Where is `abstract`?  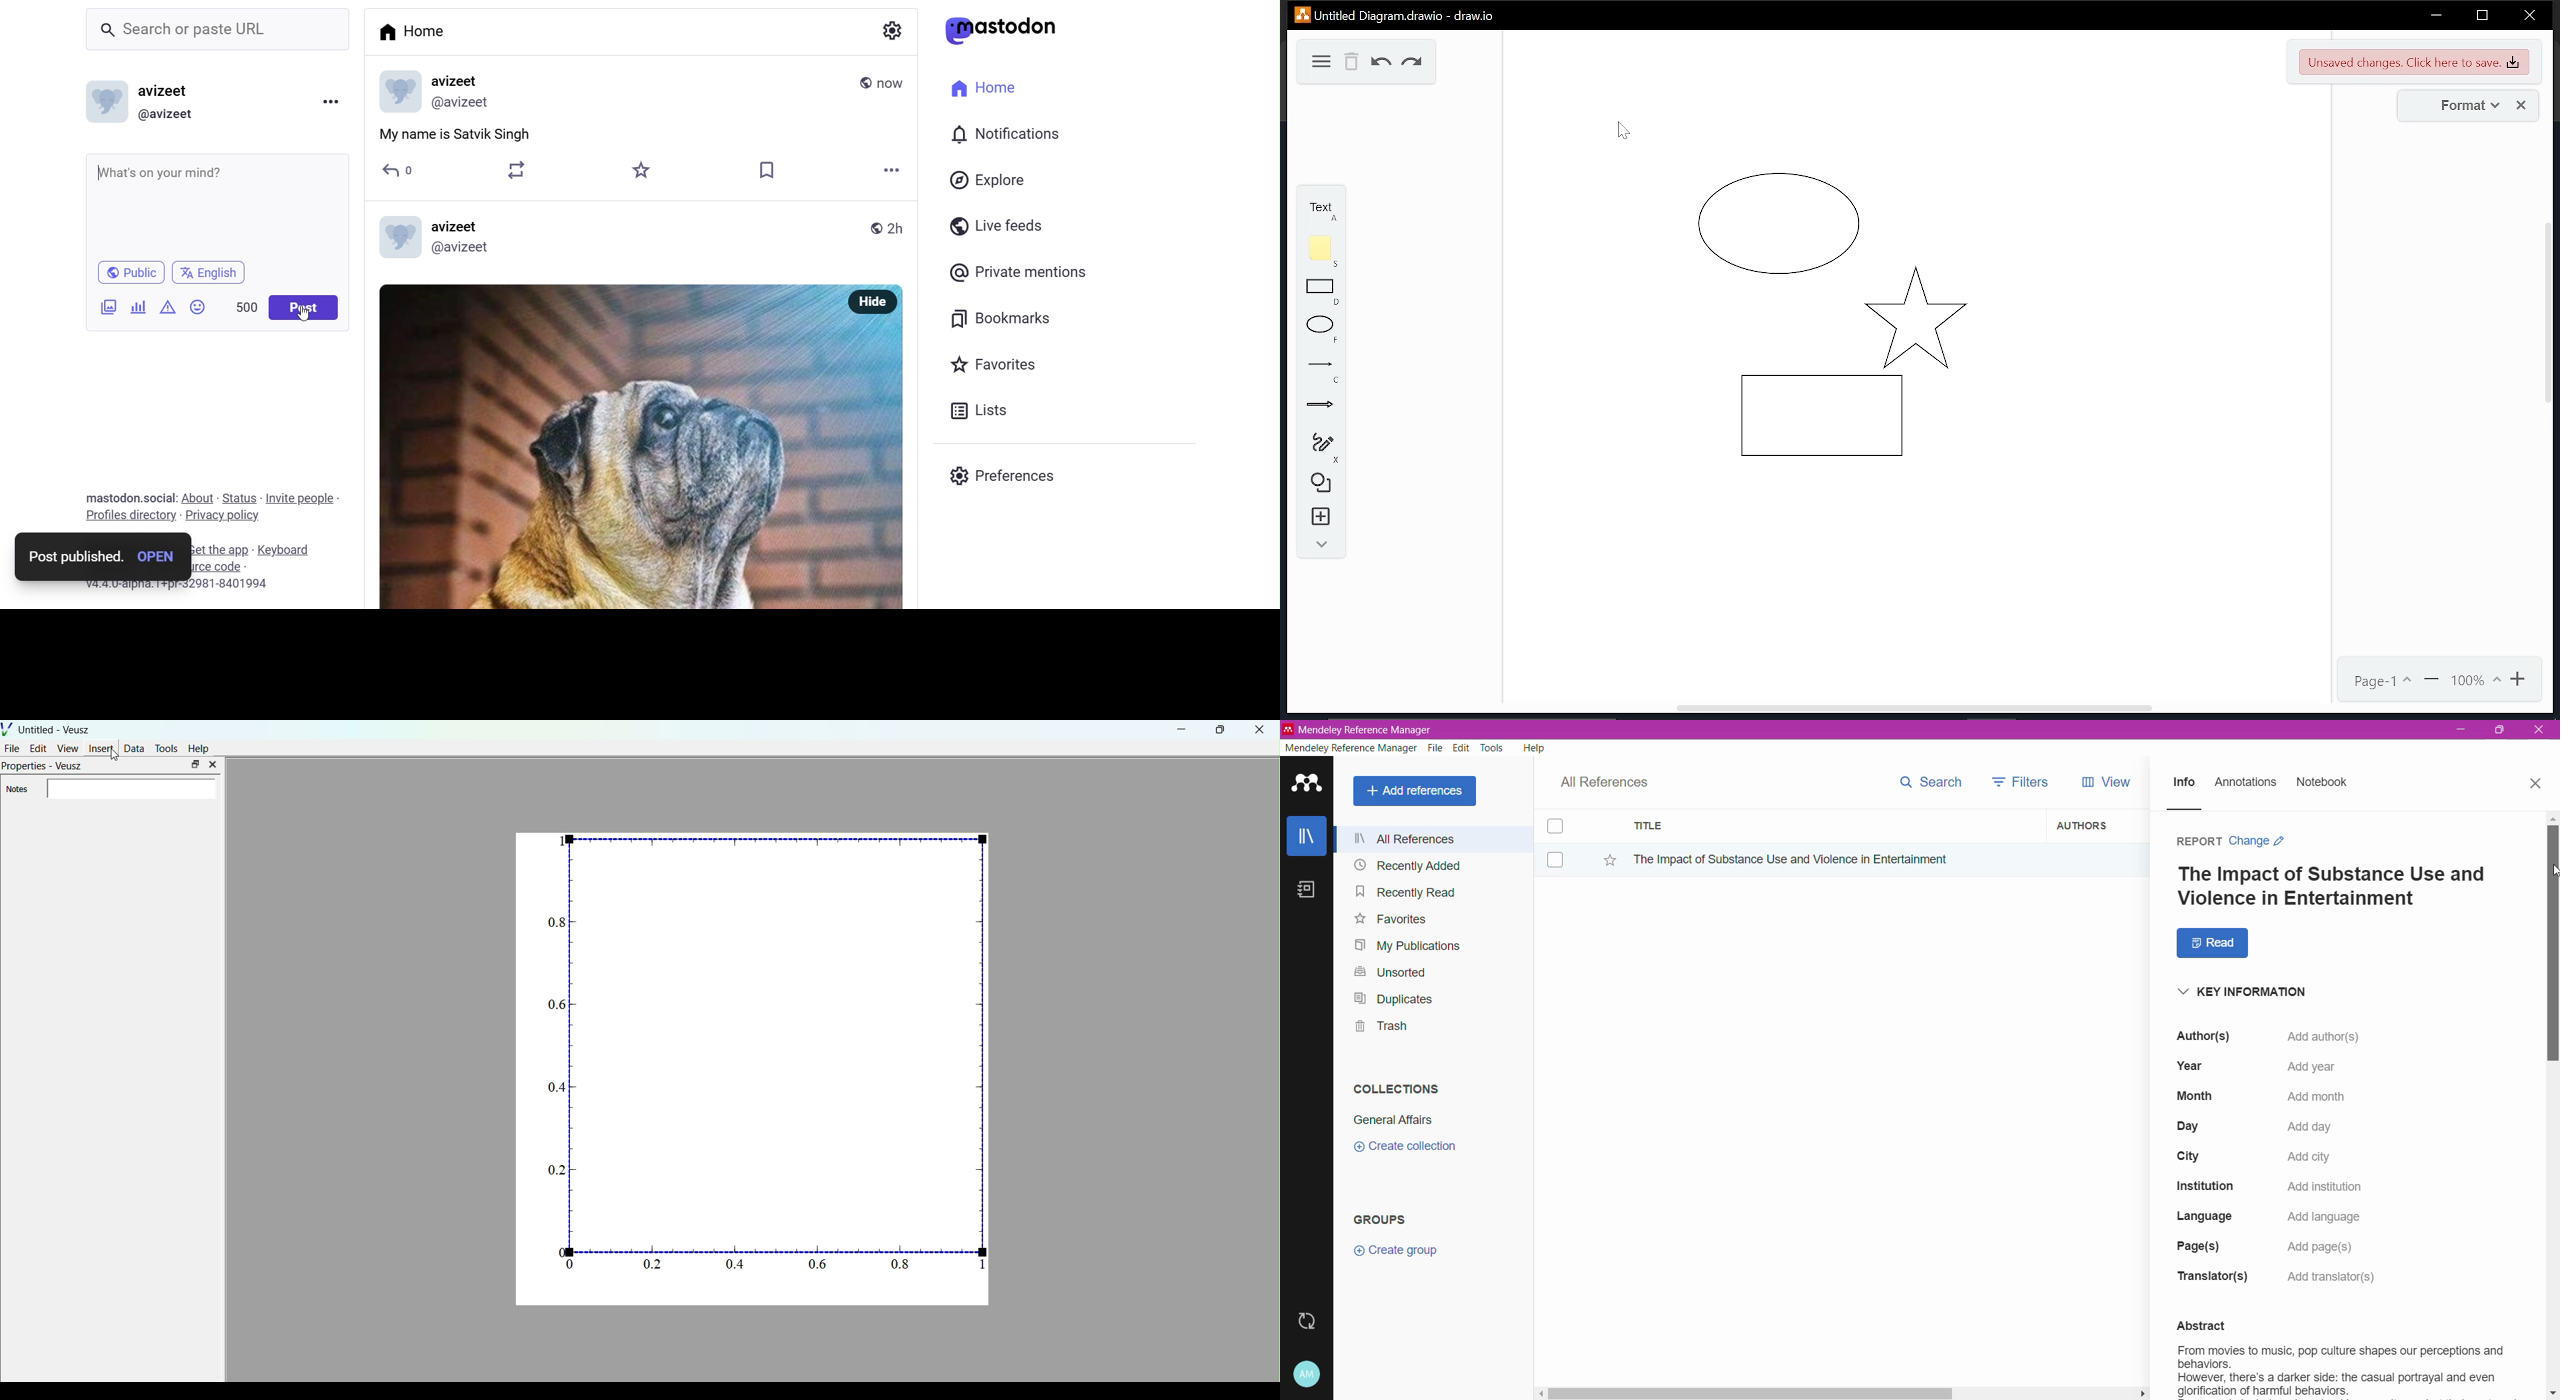 abstract is located at coordinates (2332, 1354).